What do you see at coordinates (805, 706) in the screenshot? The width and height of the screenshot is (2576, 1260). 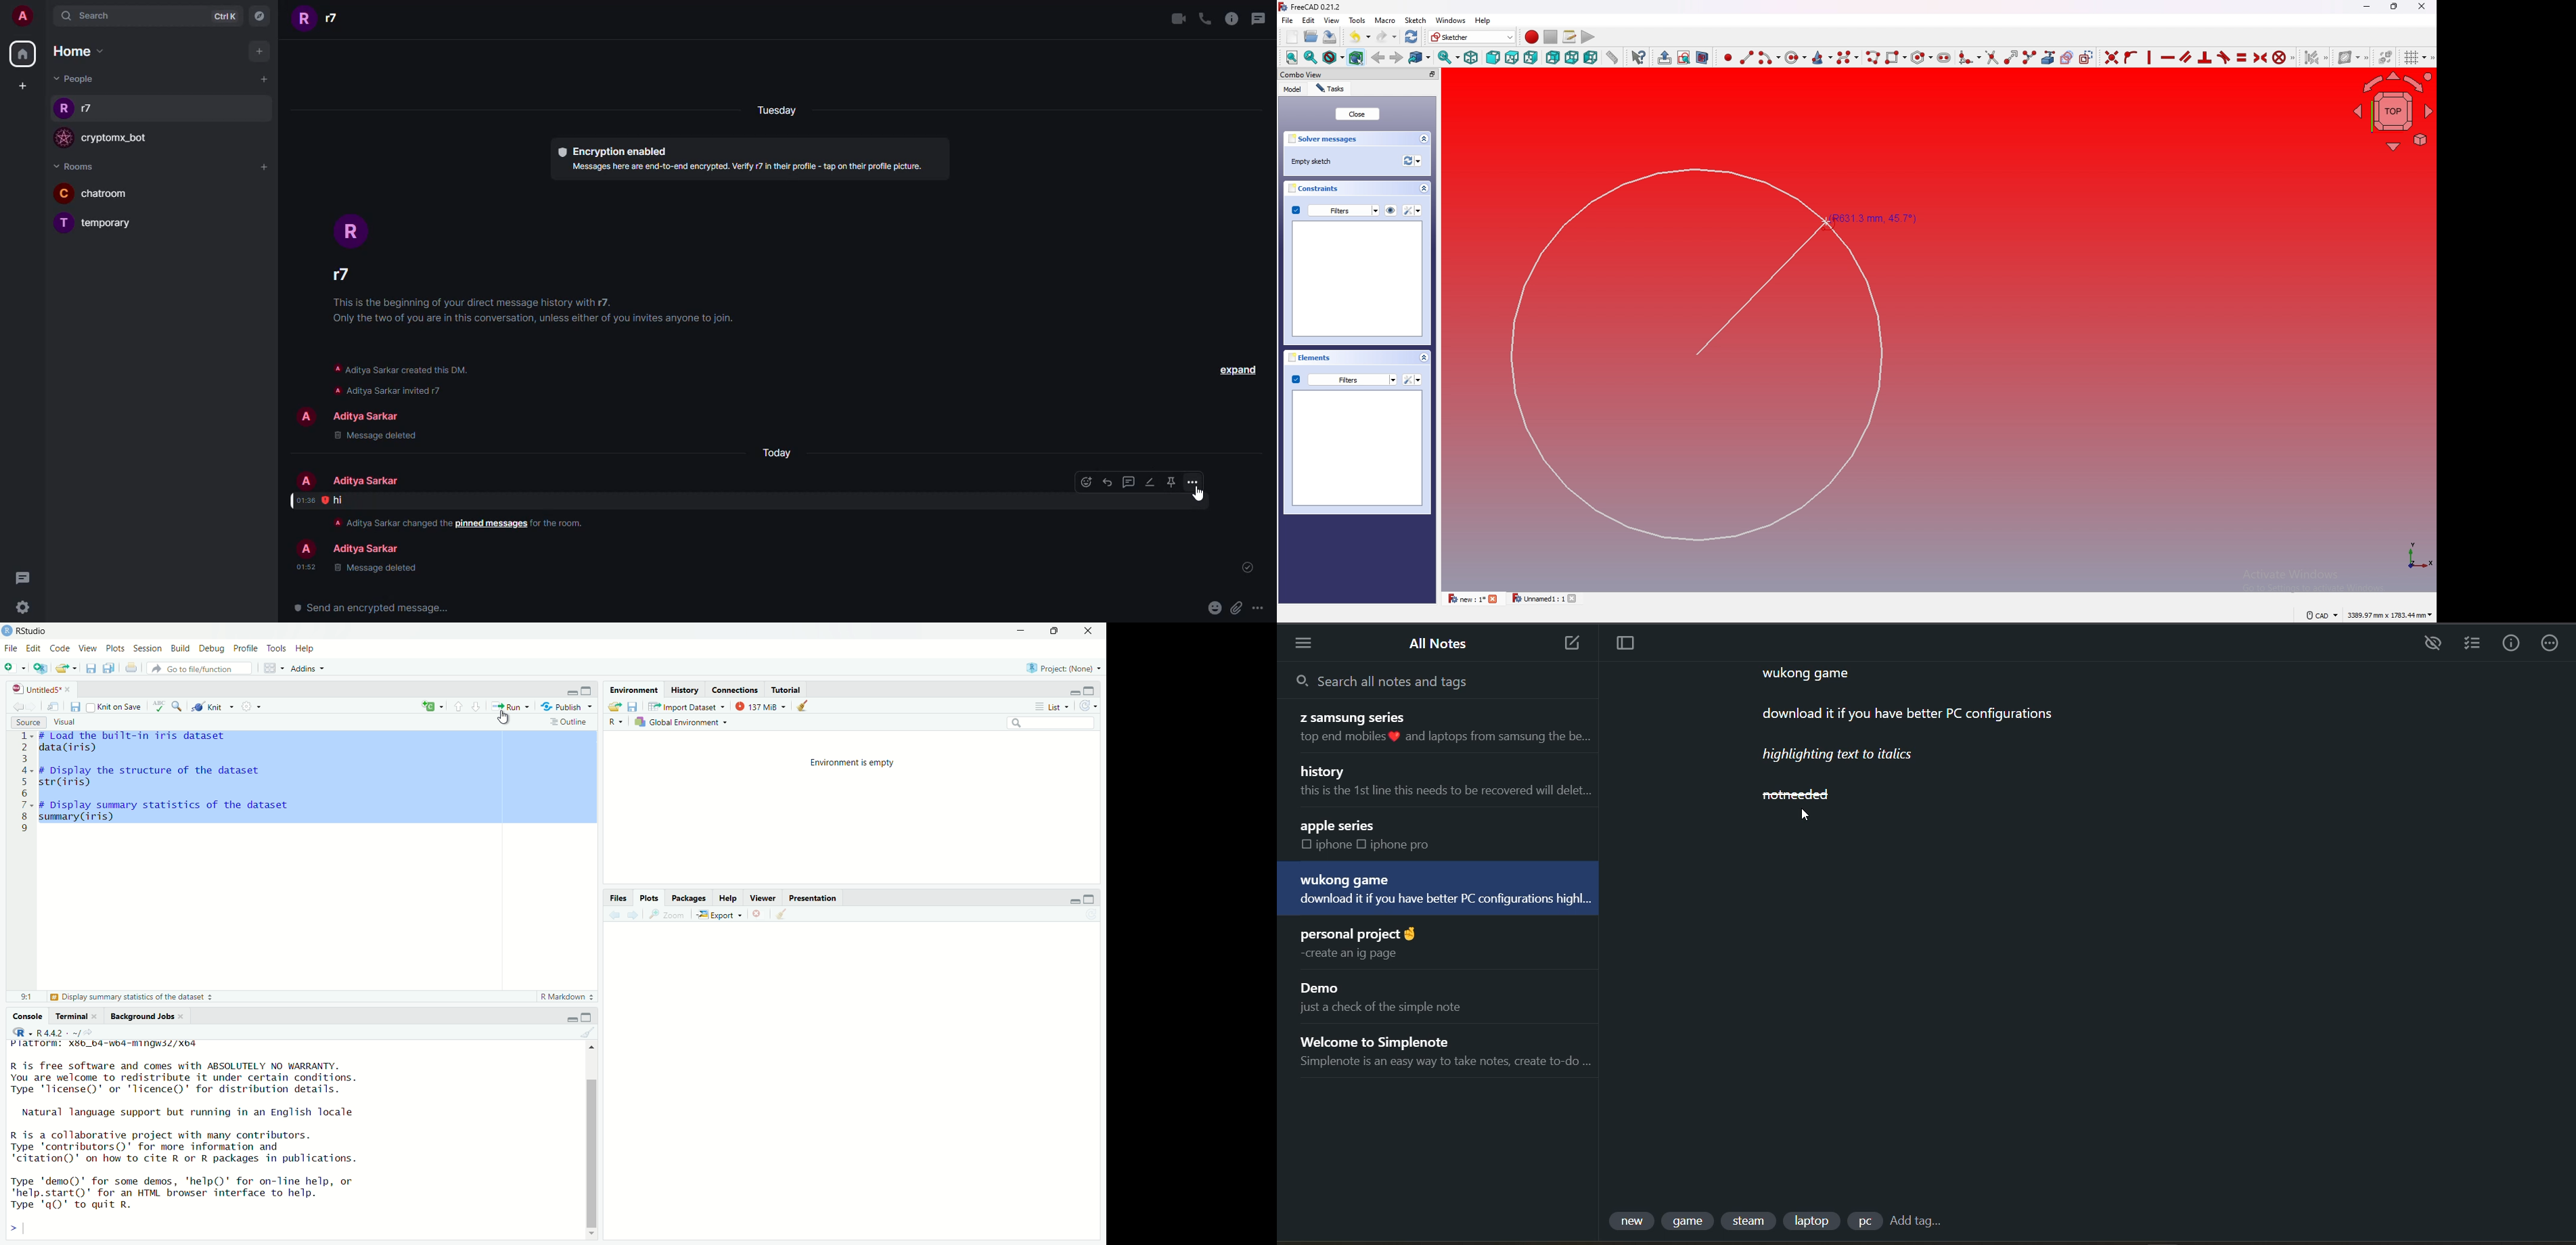 I see `Clear` at bounding box center [805, 706].